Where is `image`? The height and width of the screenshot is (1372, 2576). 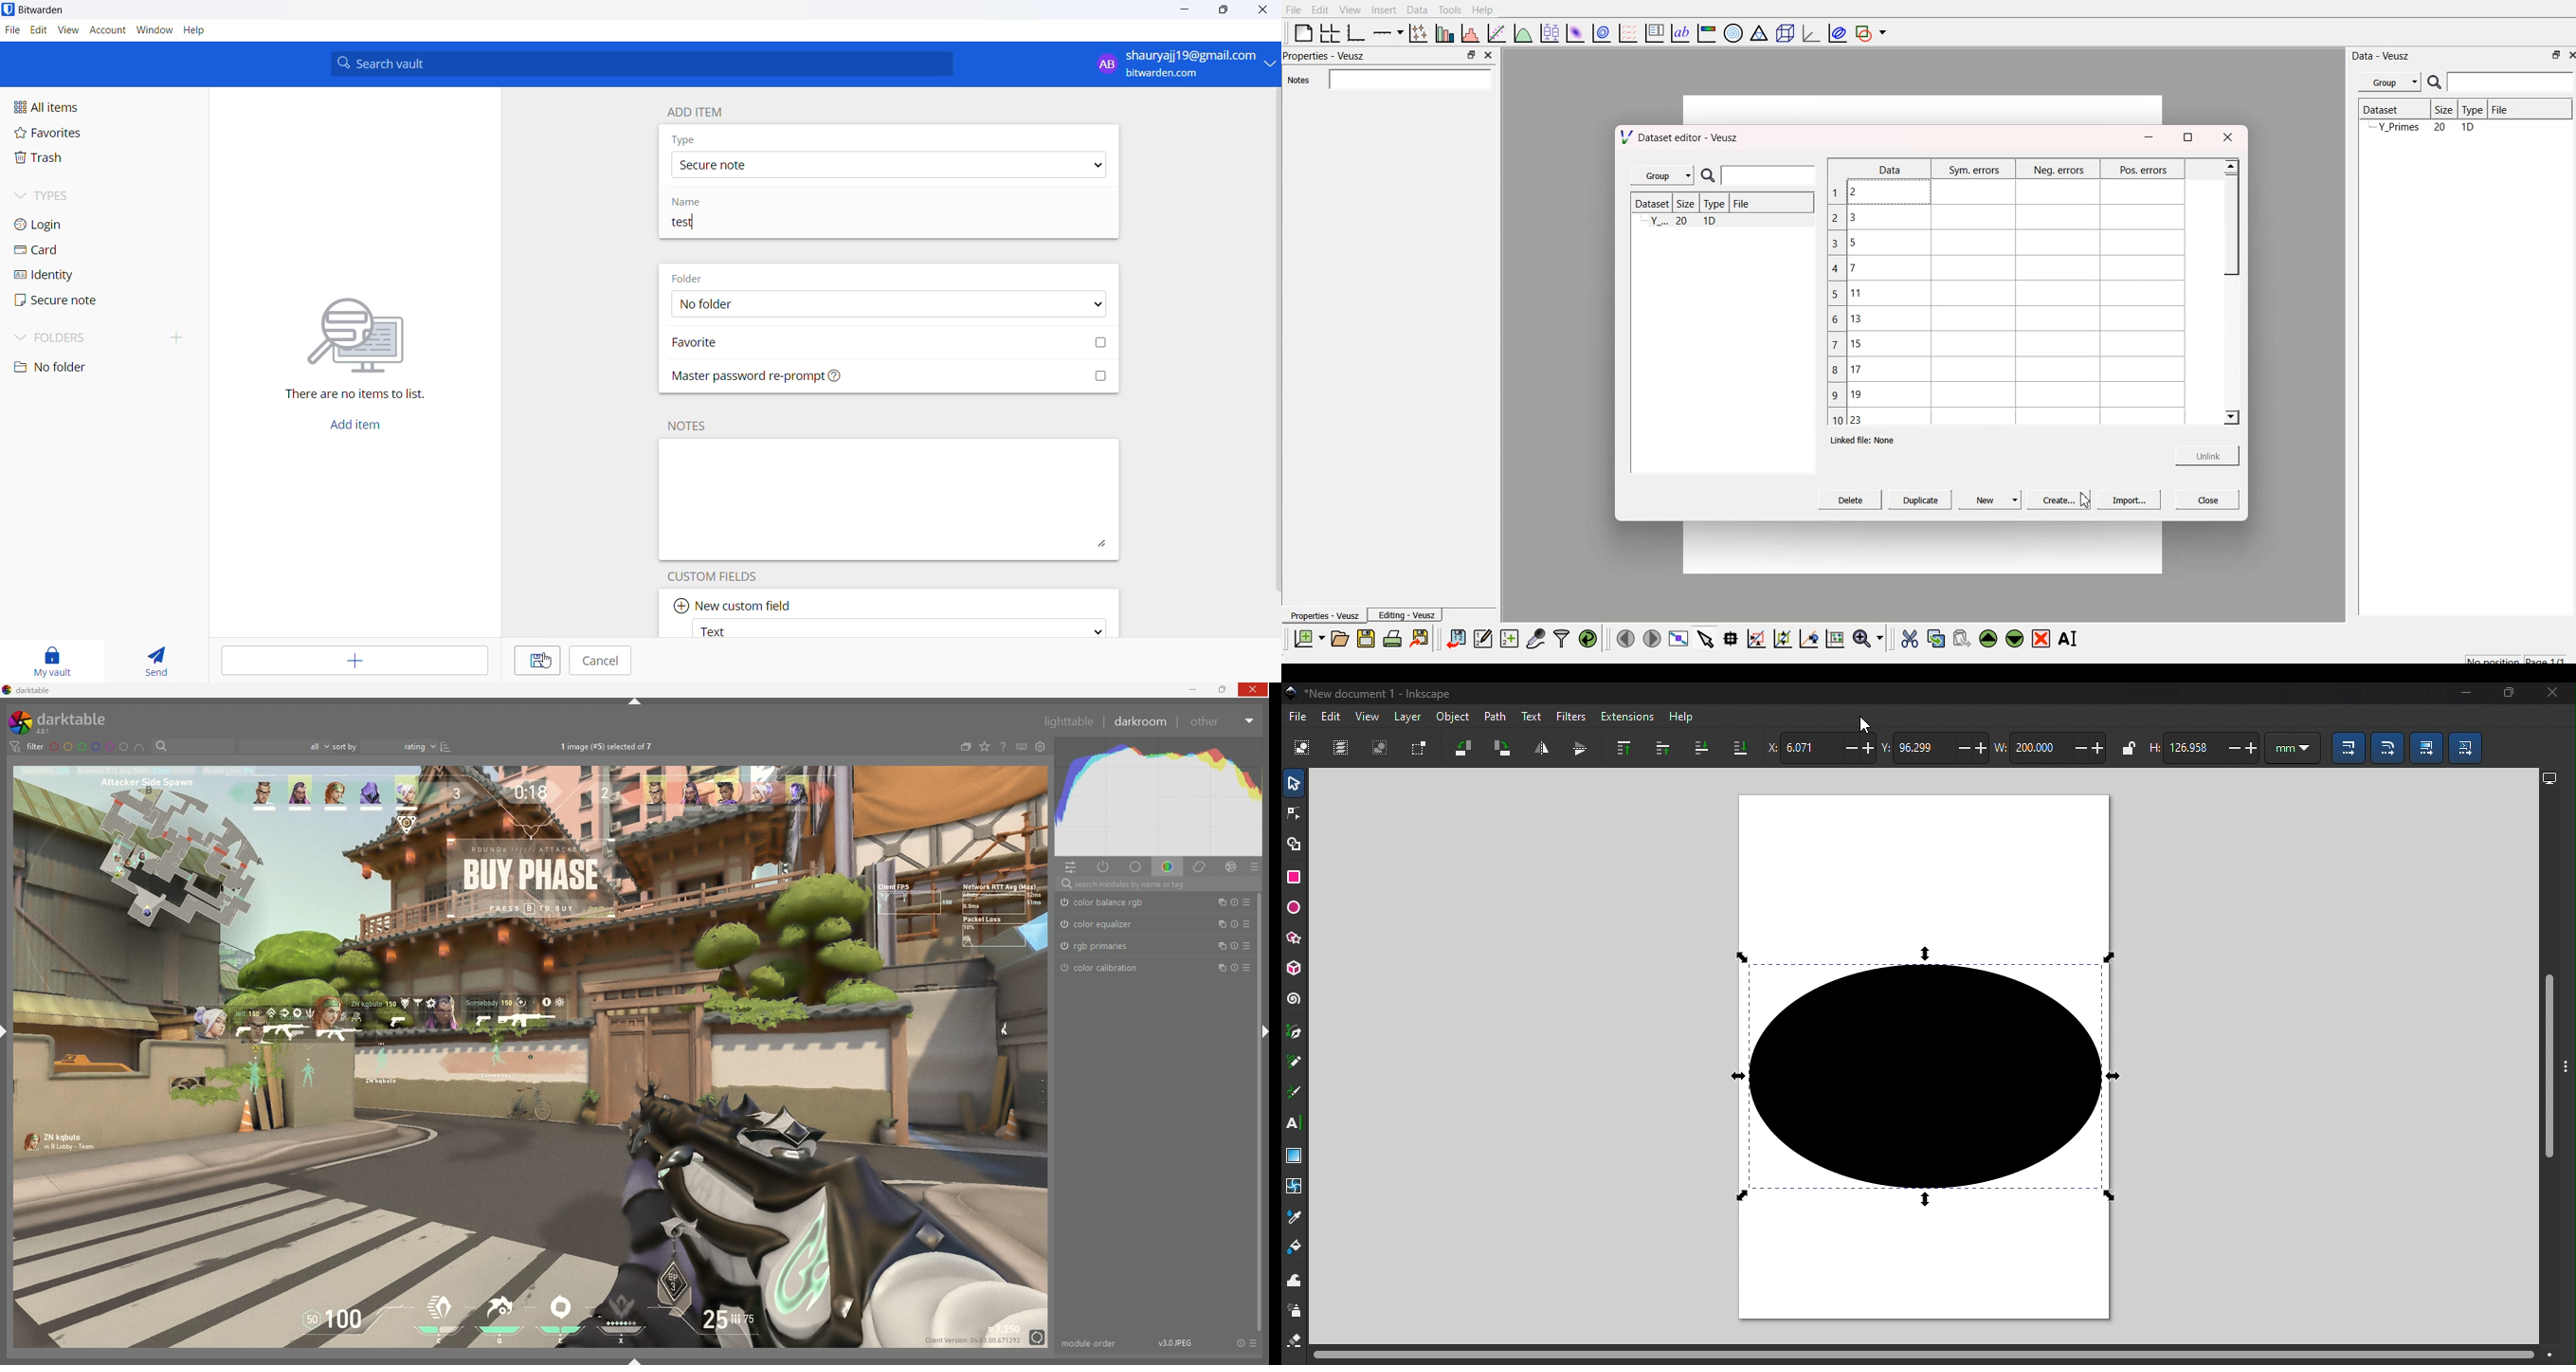
image is located at coordinates (532, 1056).